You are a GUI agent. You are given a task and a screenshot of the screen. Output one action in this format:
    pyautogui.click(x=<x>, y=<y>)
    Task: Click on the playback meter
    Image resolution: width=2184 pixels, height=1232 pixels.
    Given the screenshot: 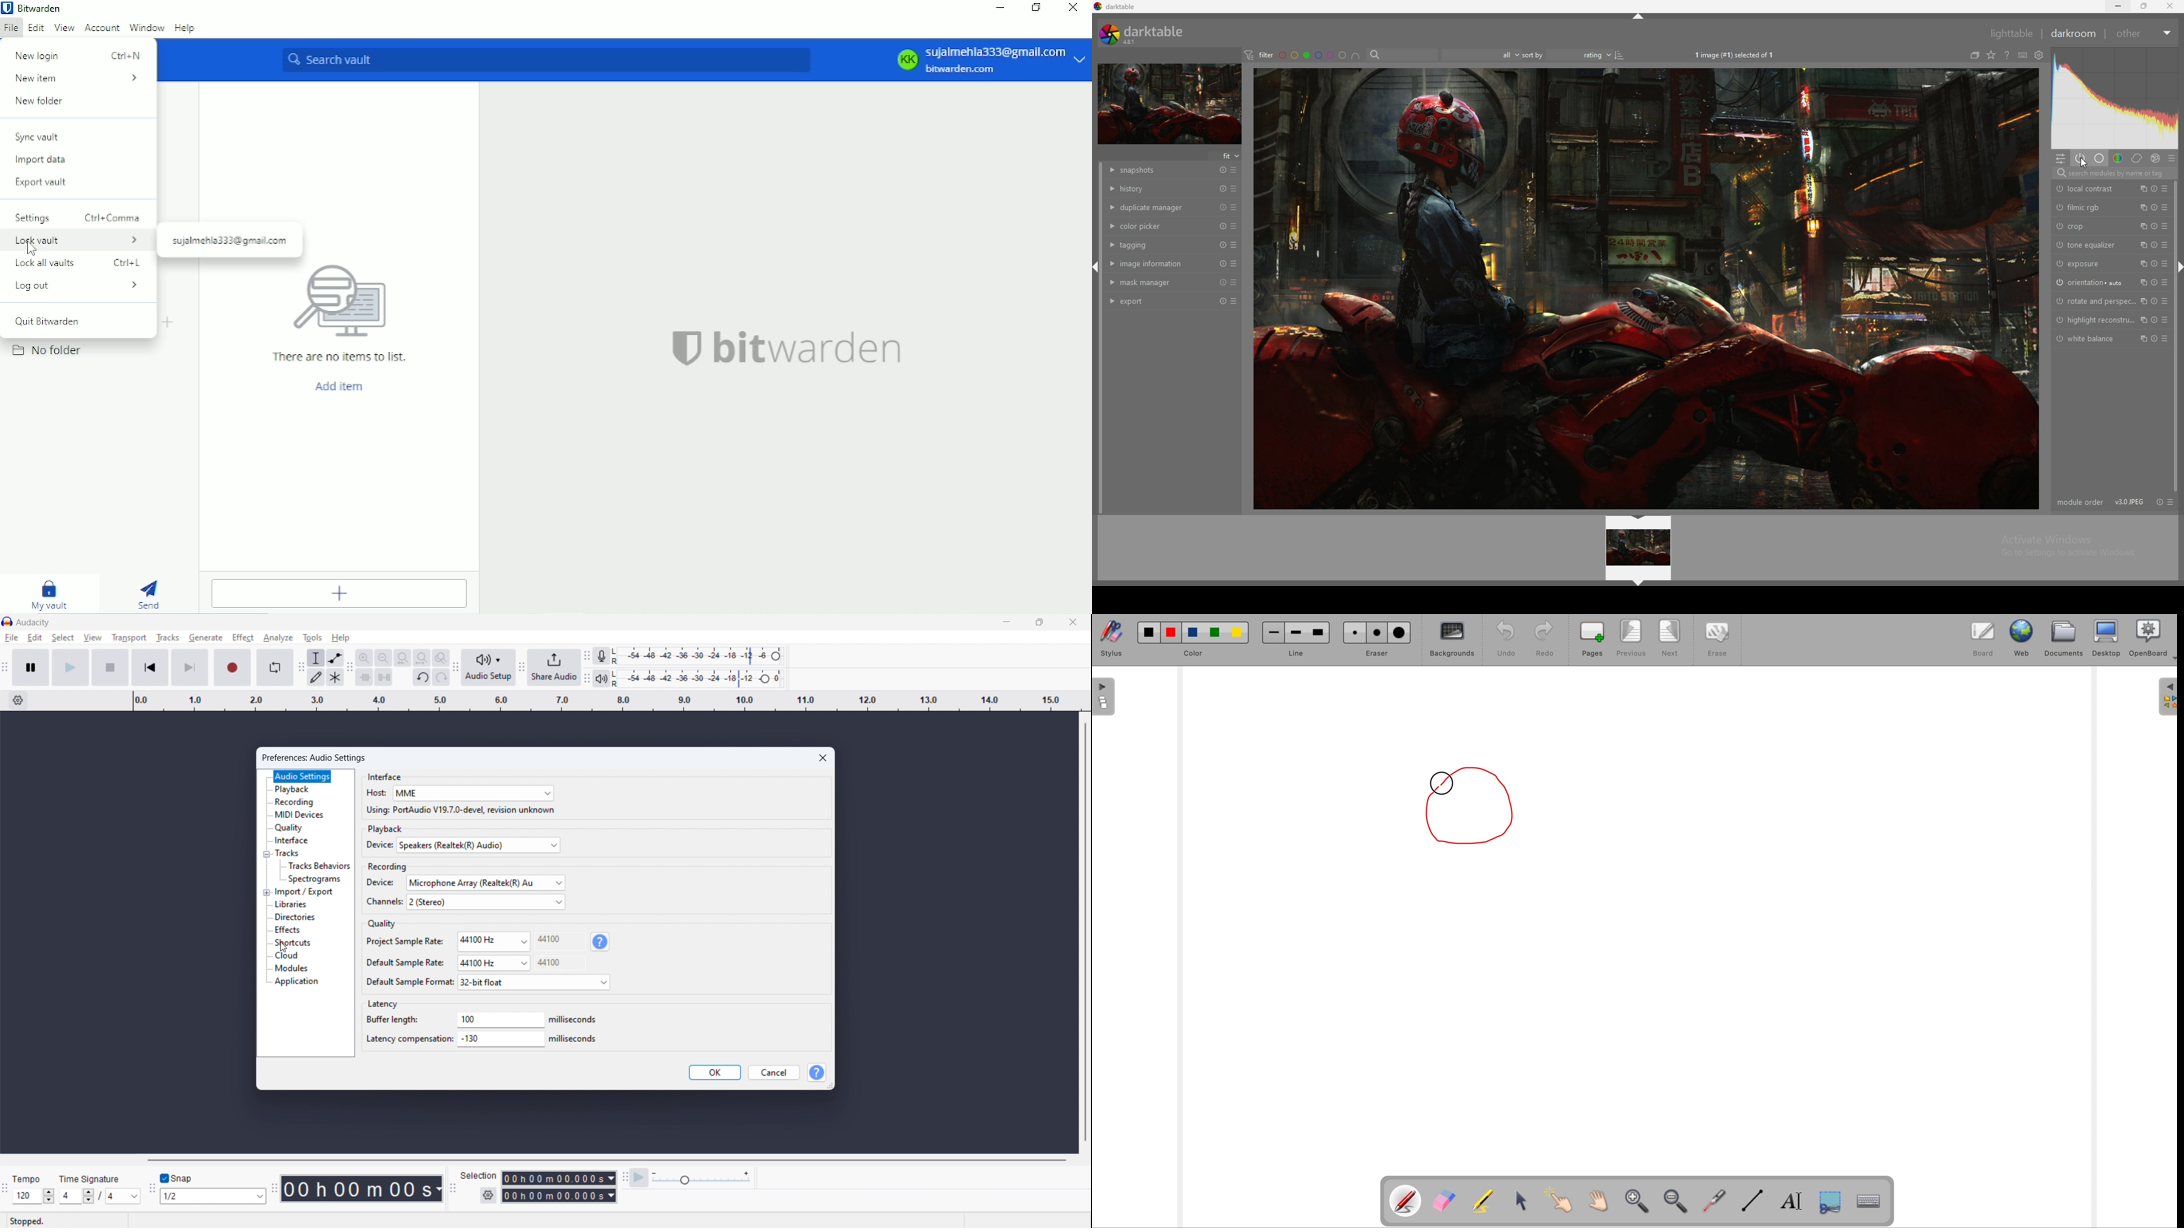 What is the action you would take?
    pyautogui.click(x=603, y=678)
    